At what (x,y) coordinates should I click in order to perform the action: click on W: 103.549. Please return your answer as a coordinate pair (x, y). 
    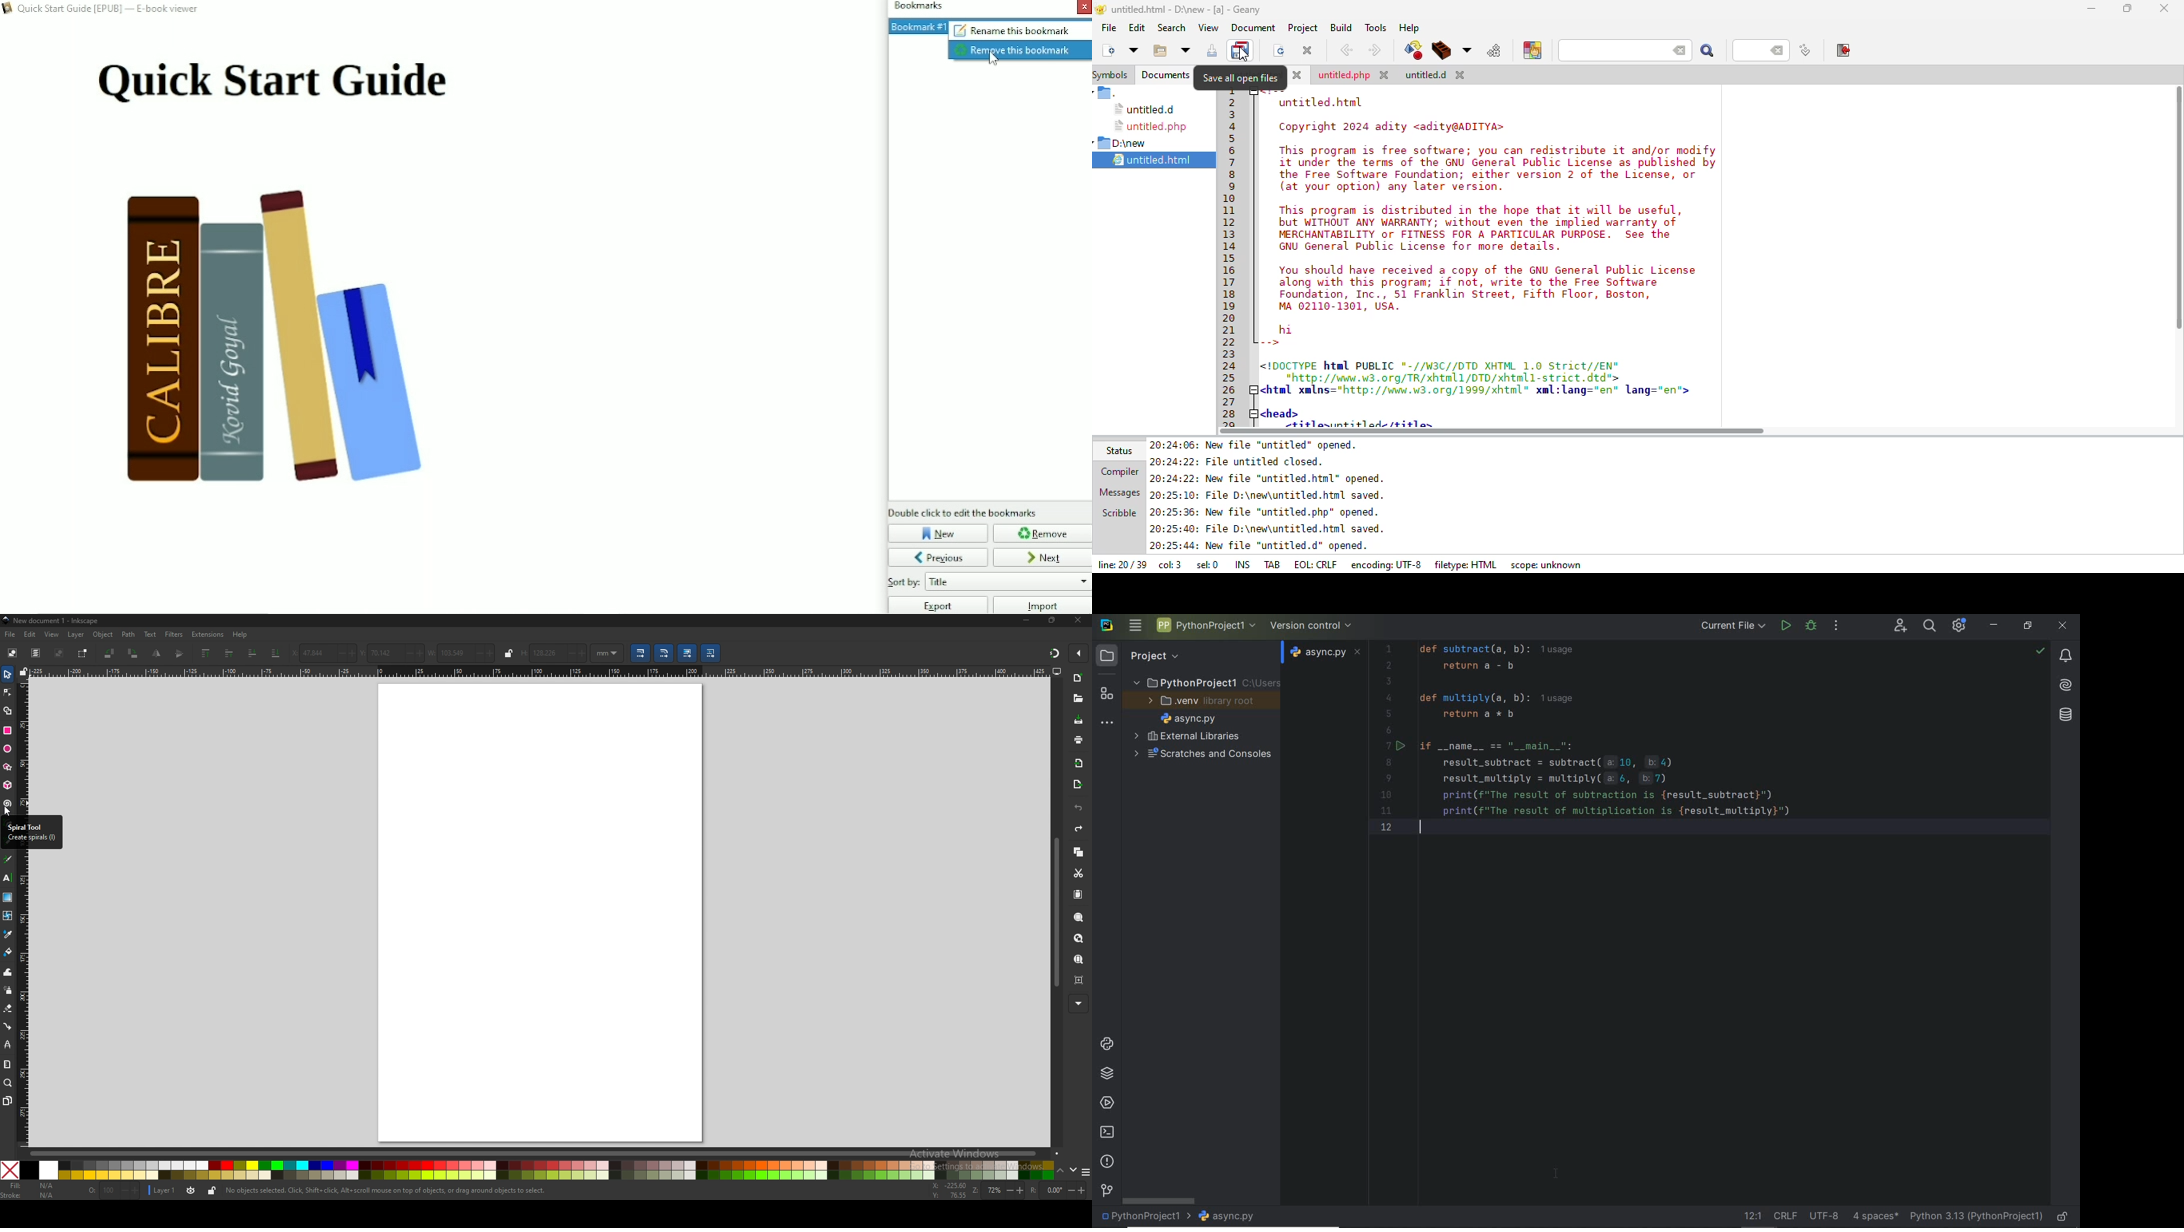
    Looking at the image, I should click on (461, 653).